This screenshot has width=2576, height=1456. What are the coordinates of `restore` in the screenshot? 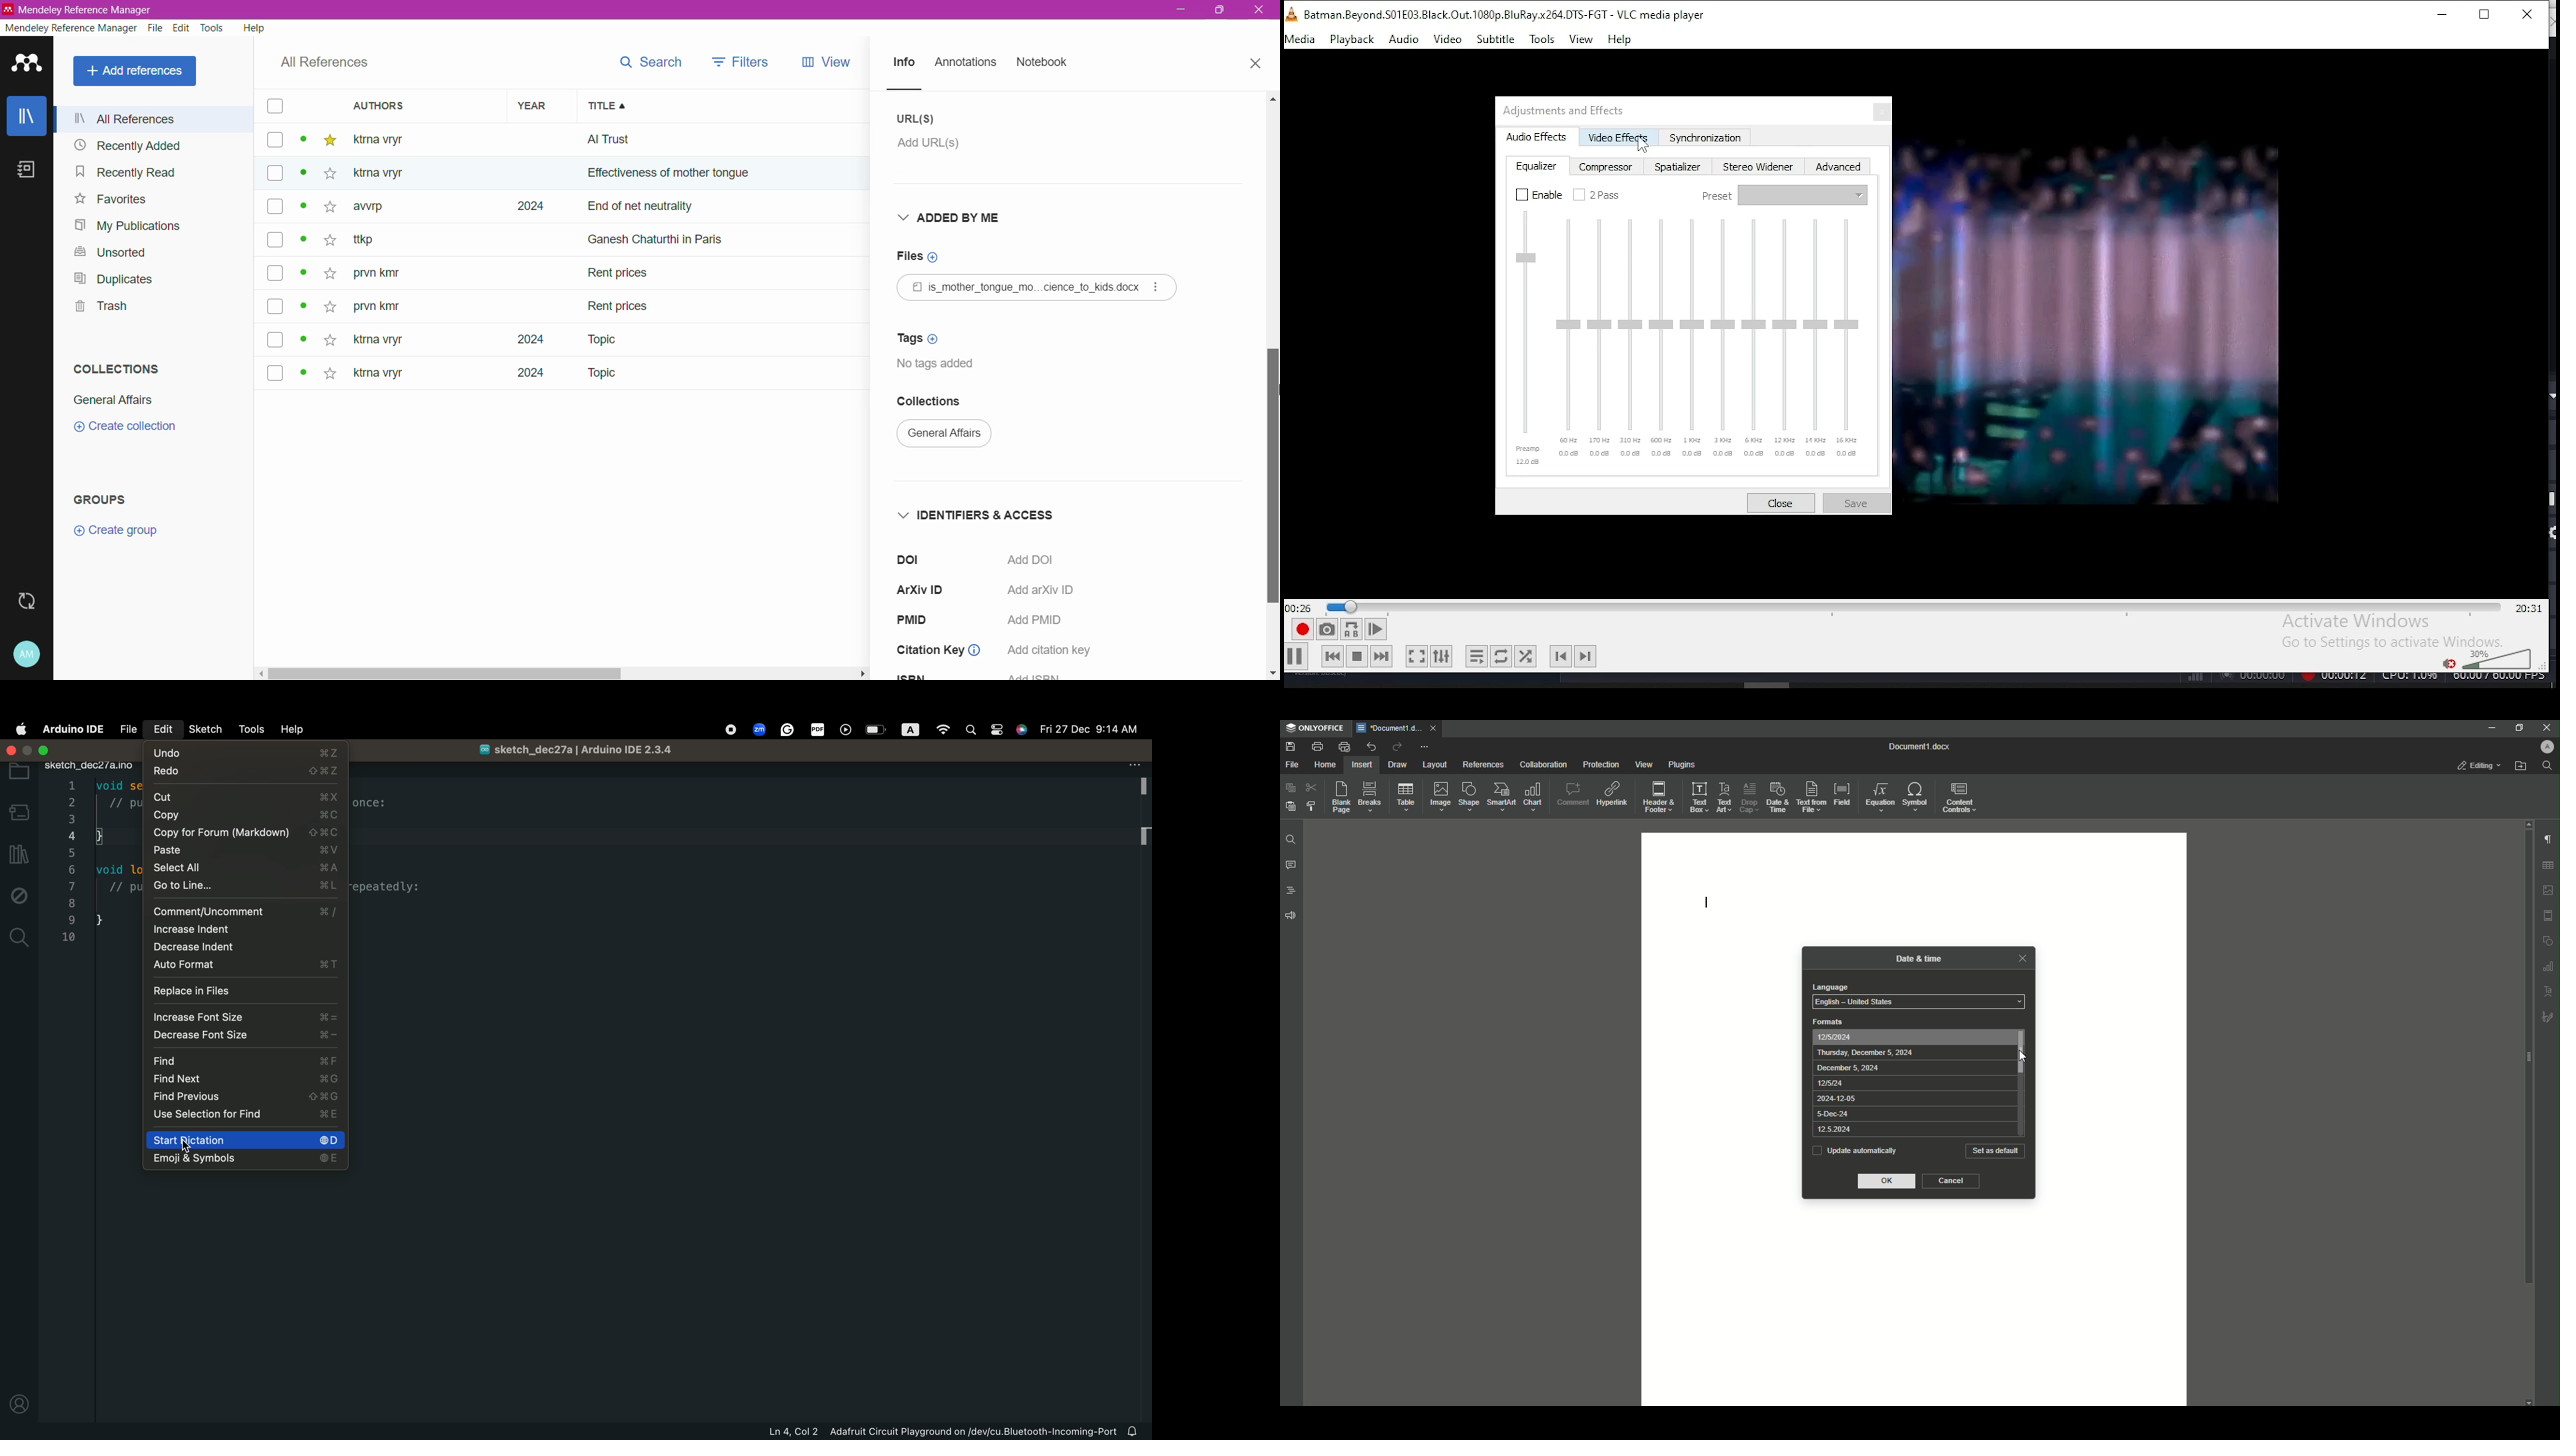 It's located at (2484, 16).